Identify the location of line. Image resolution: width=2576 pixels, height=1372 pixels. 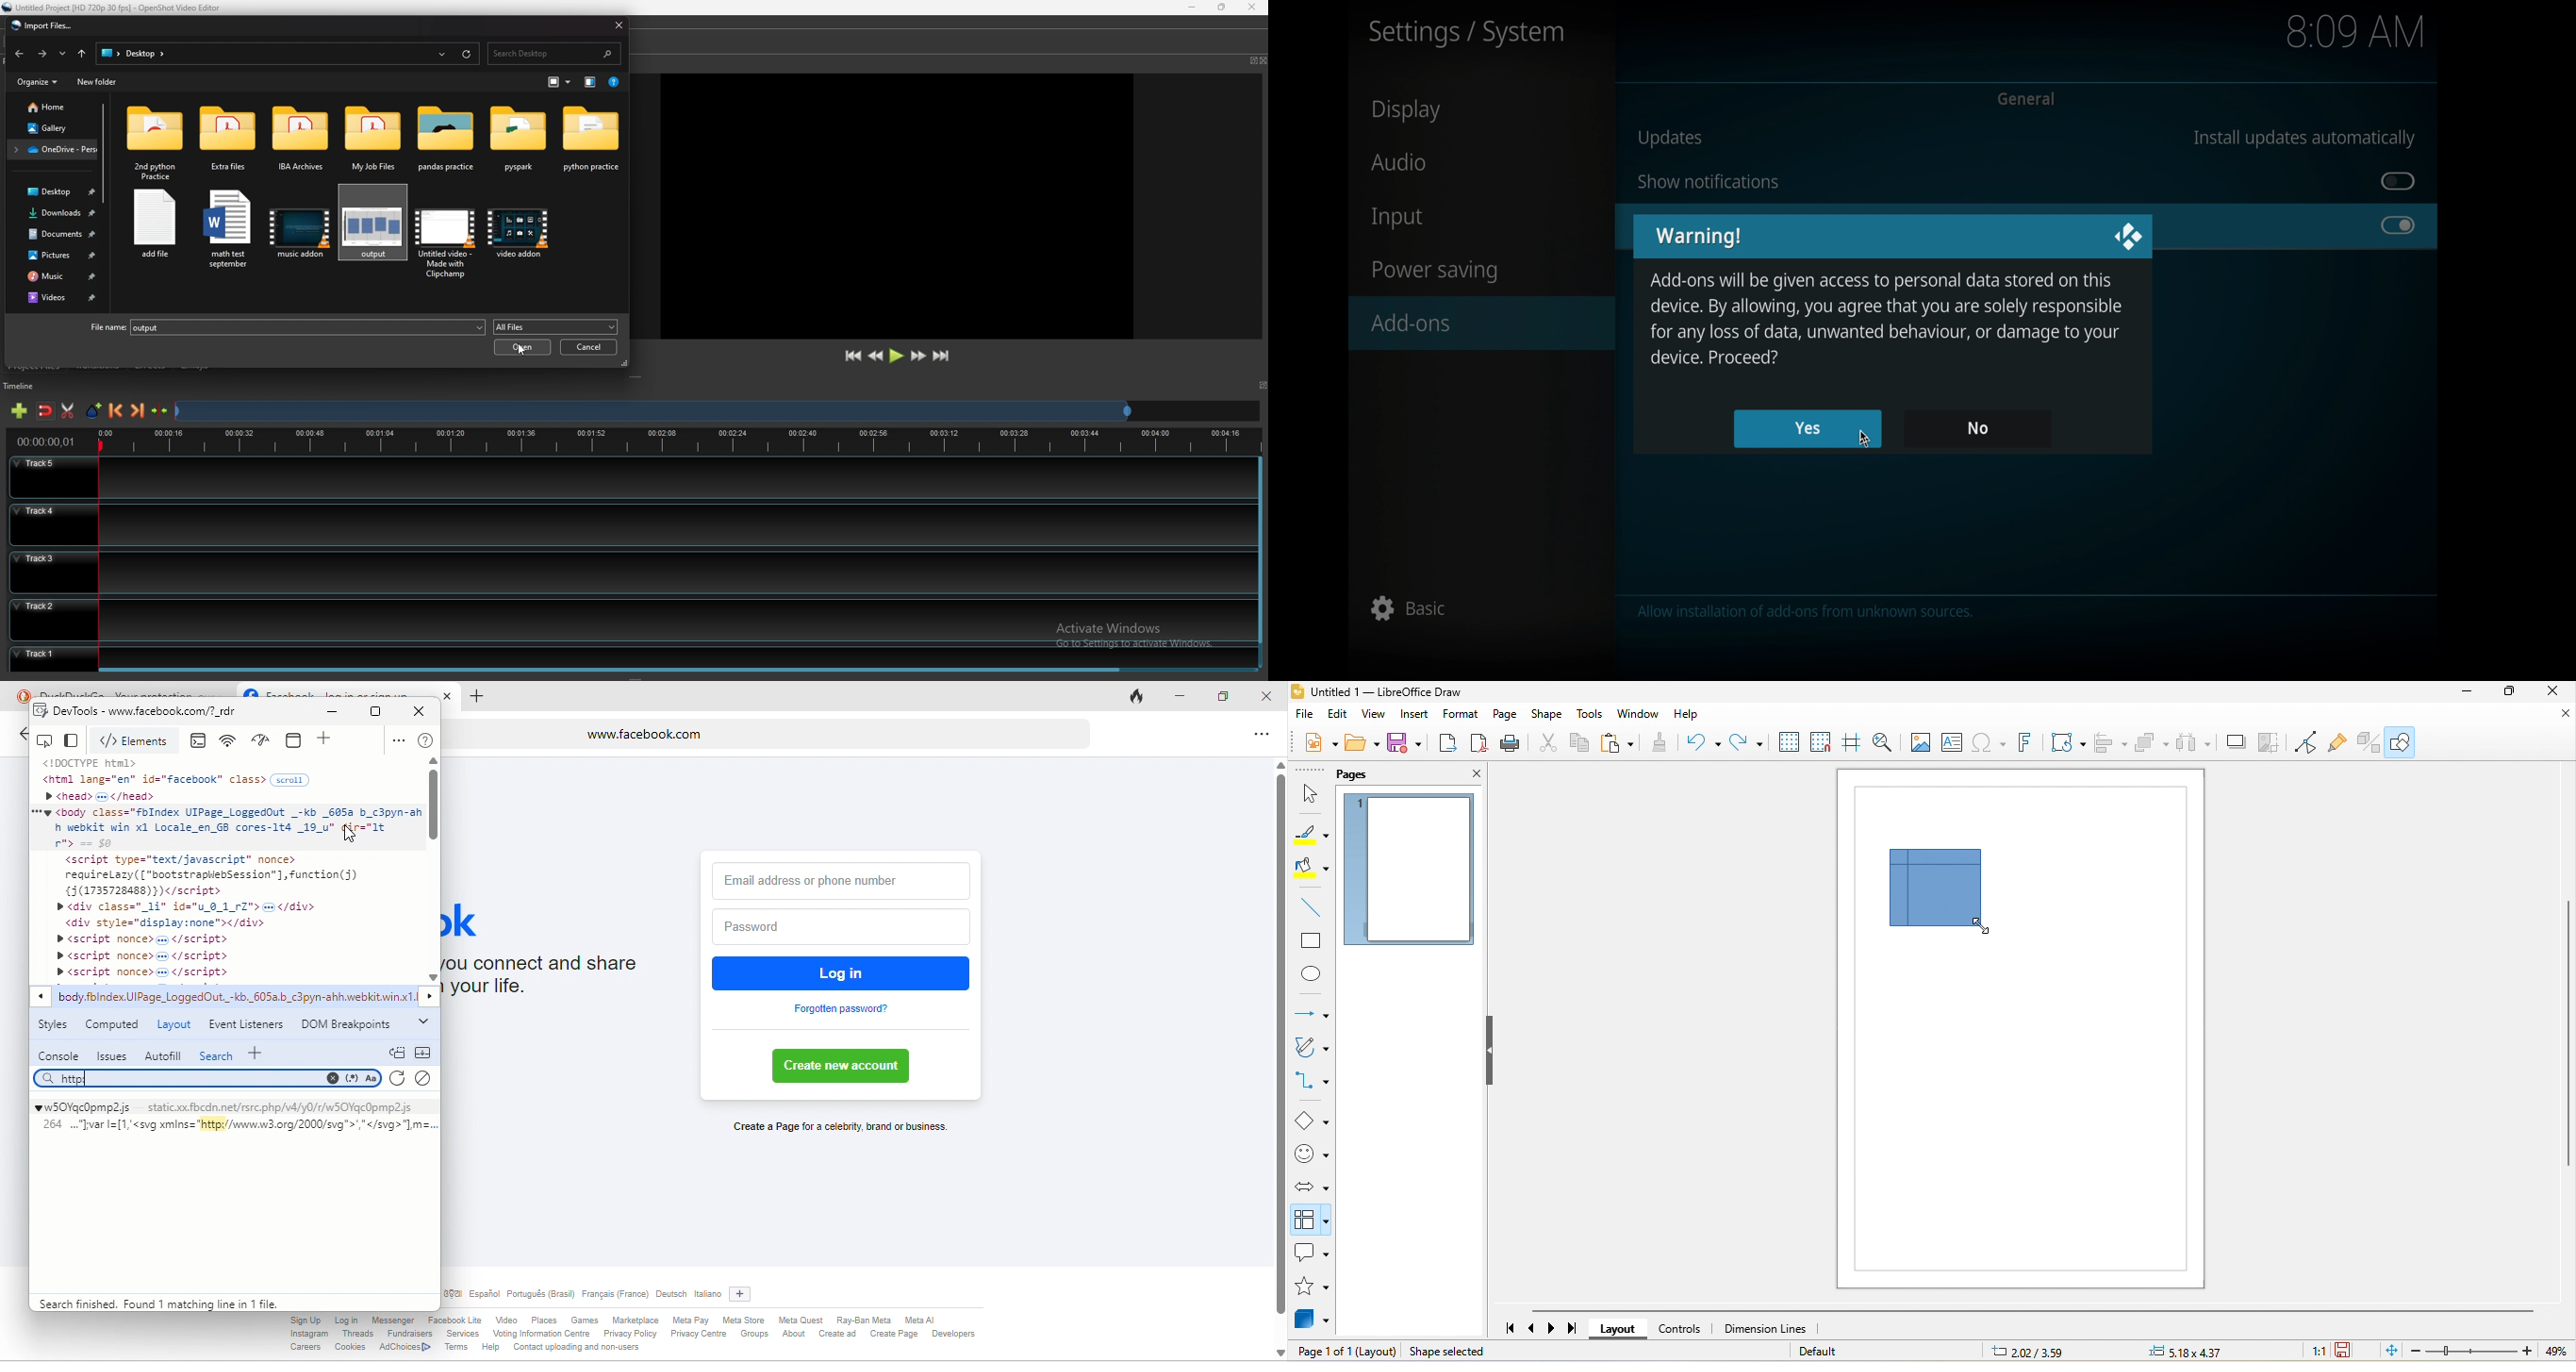
(1312, 908).